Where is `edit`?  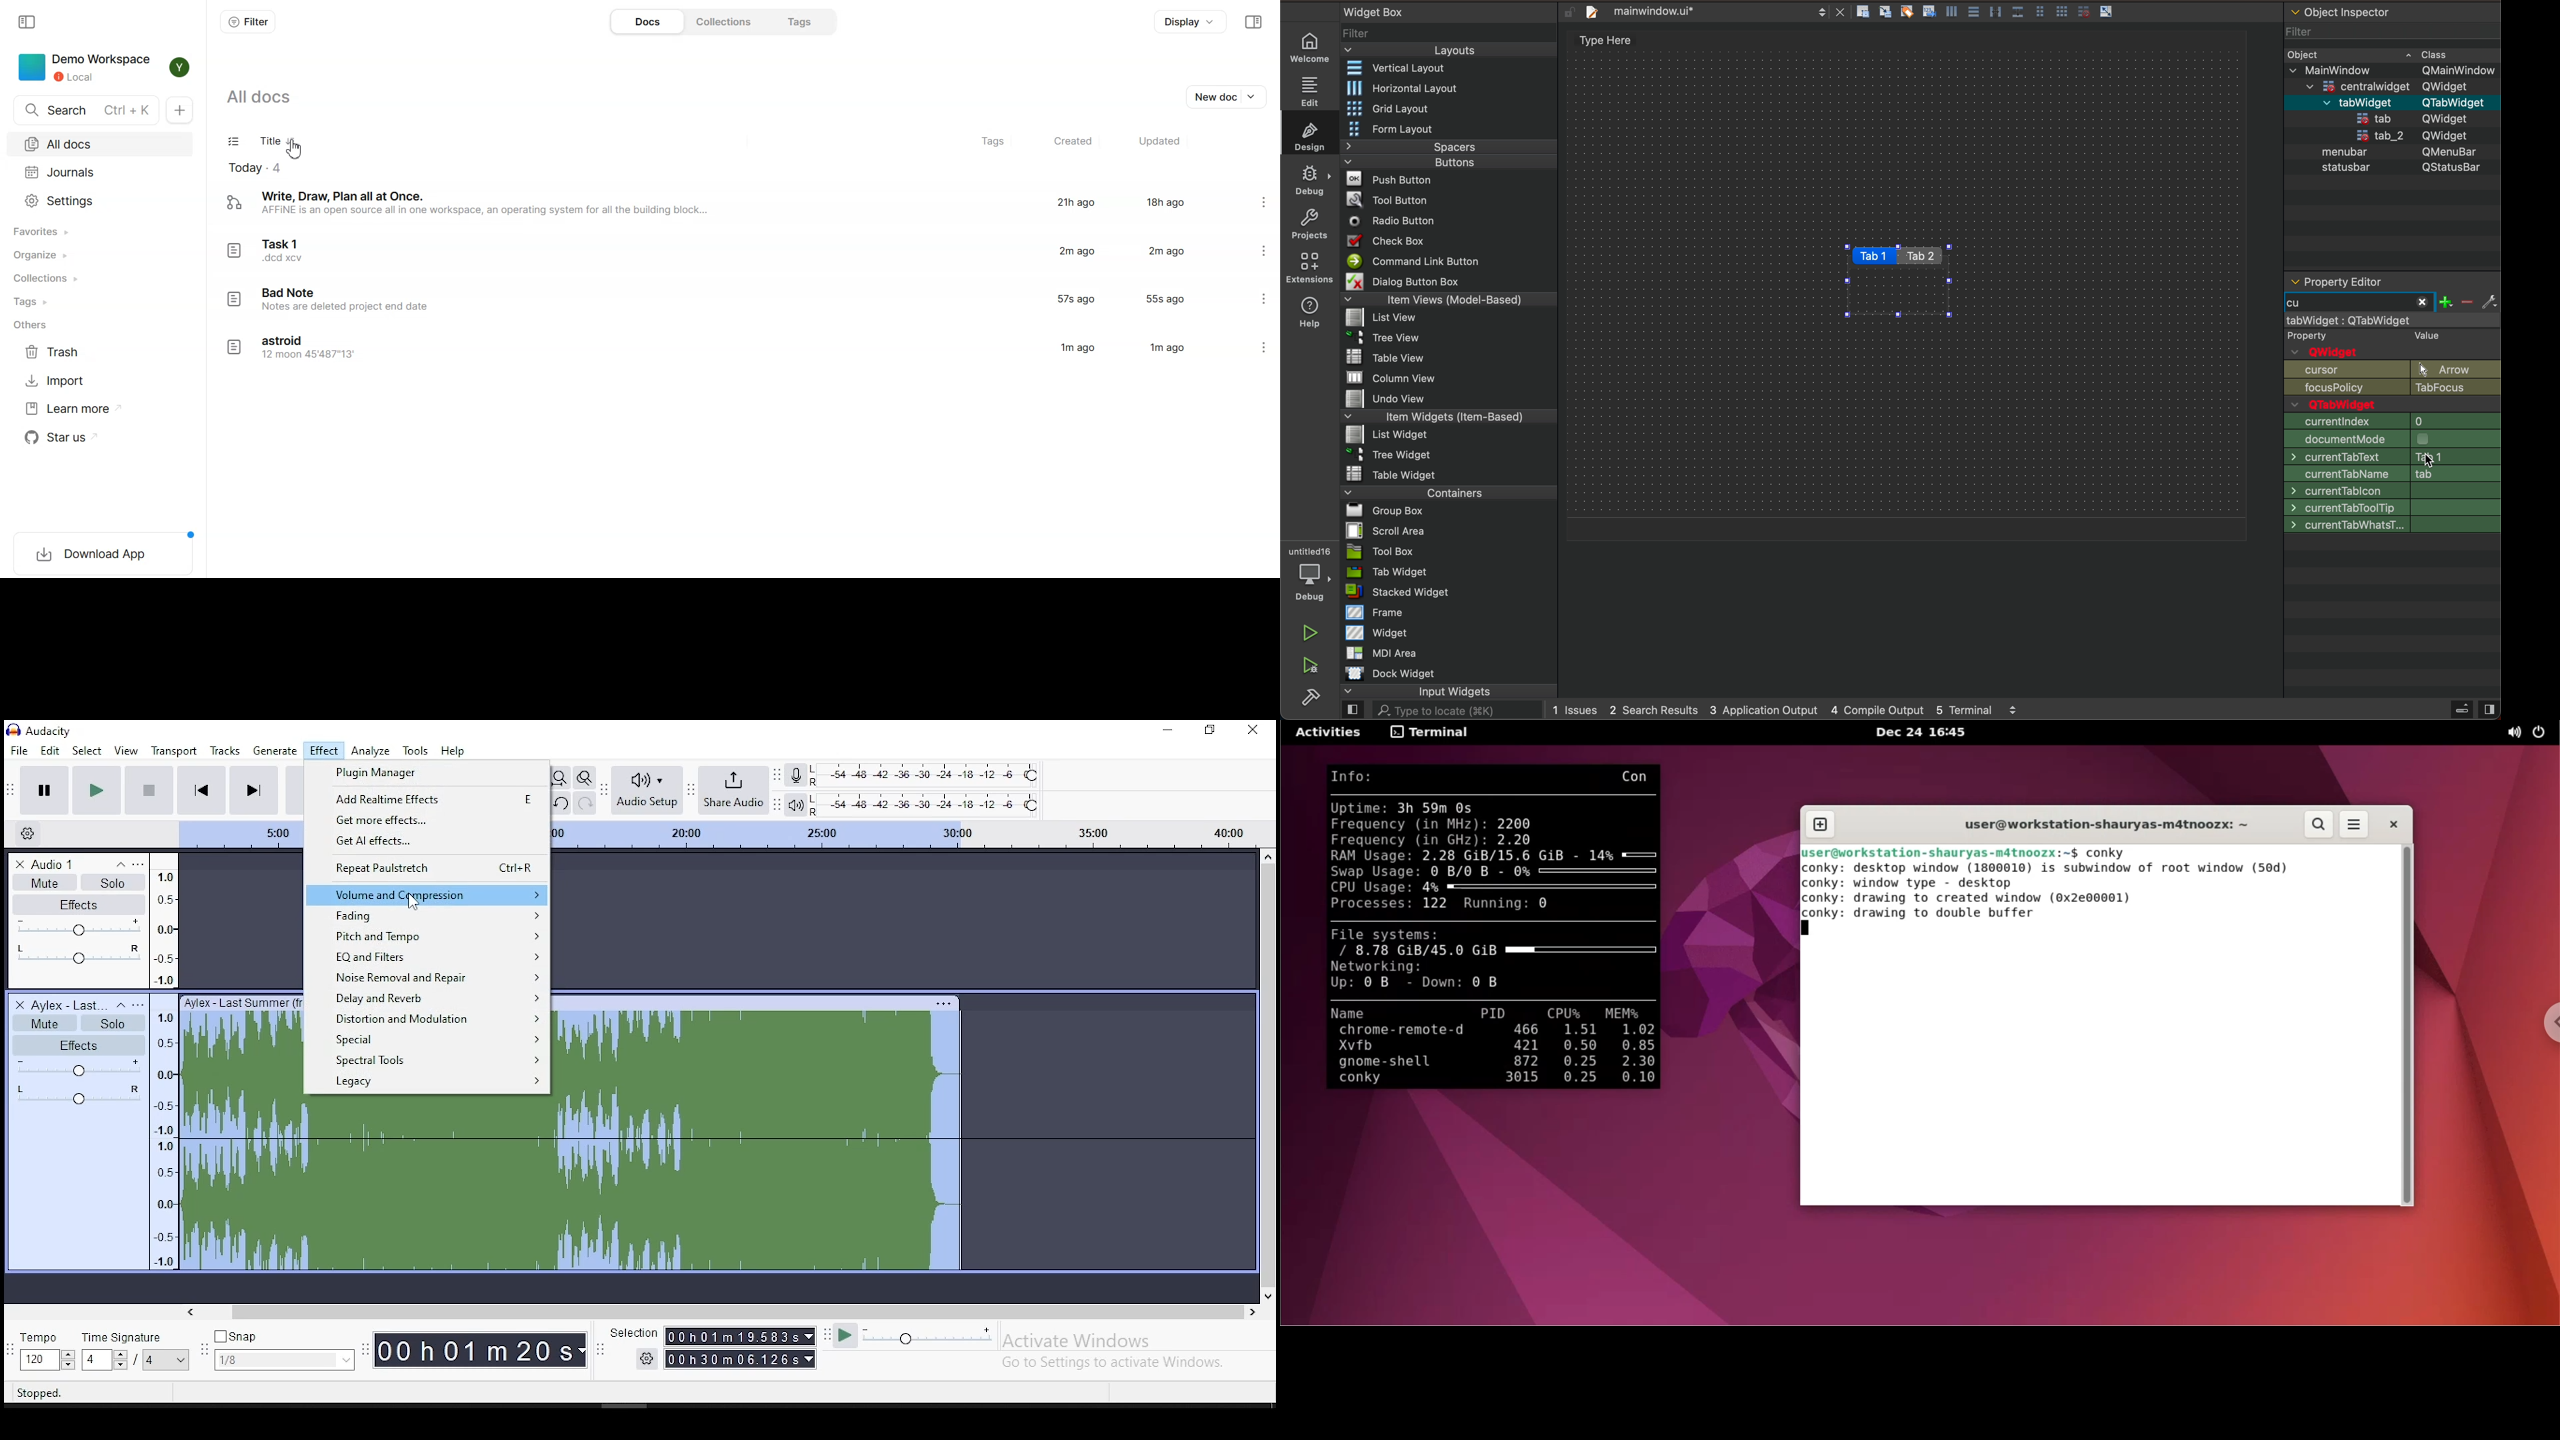
edit is located at coordinates (50, 751).